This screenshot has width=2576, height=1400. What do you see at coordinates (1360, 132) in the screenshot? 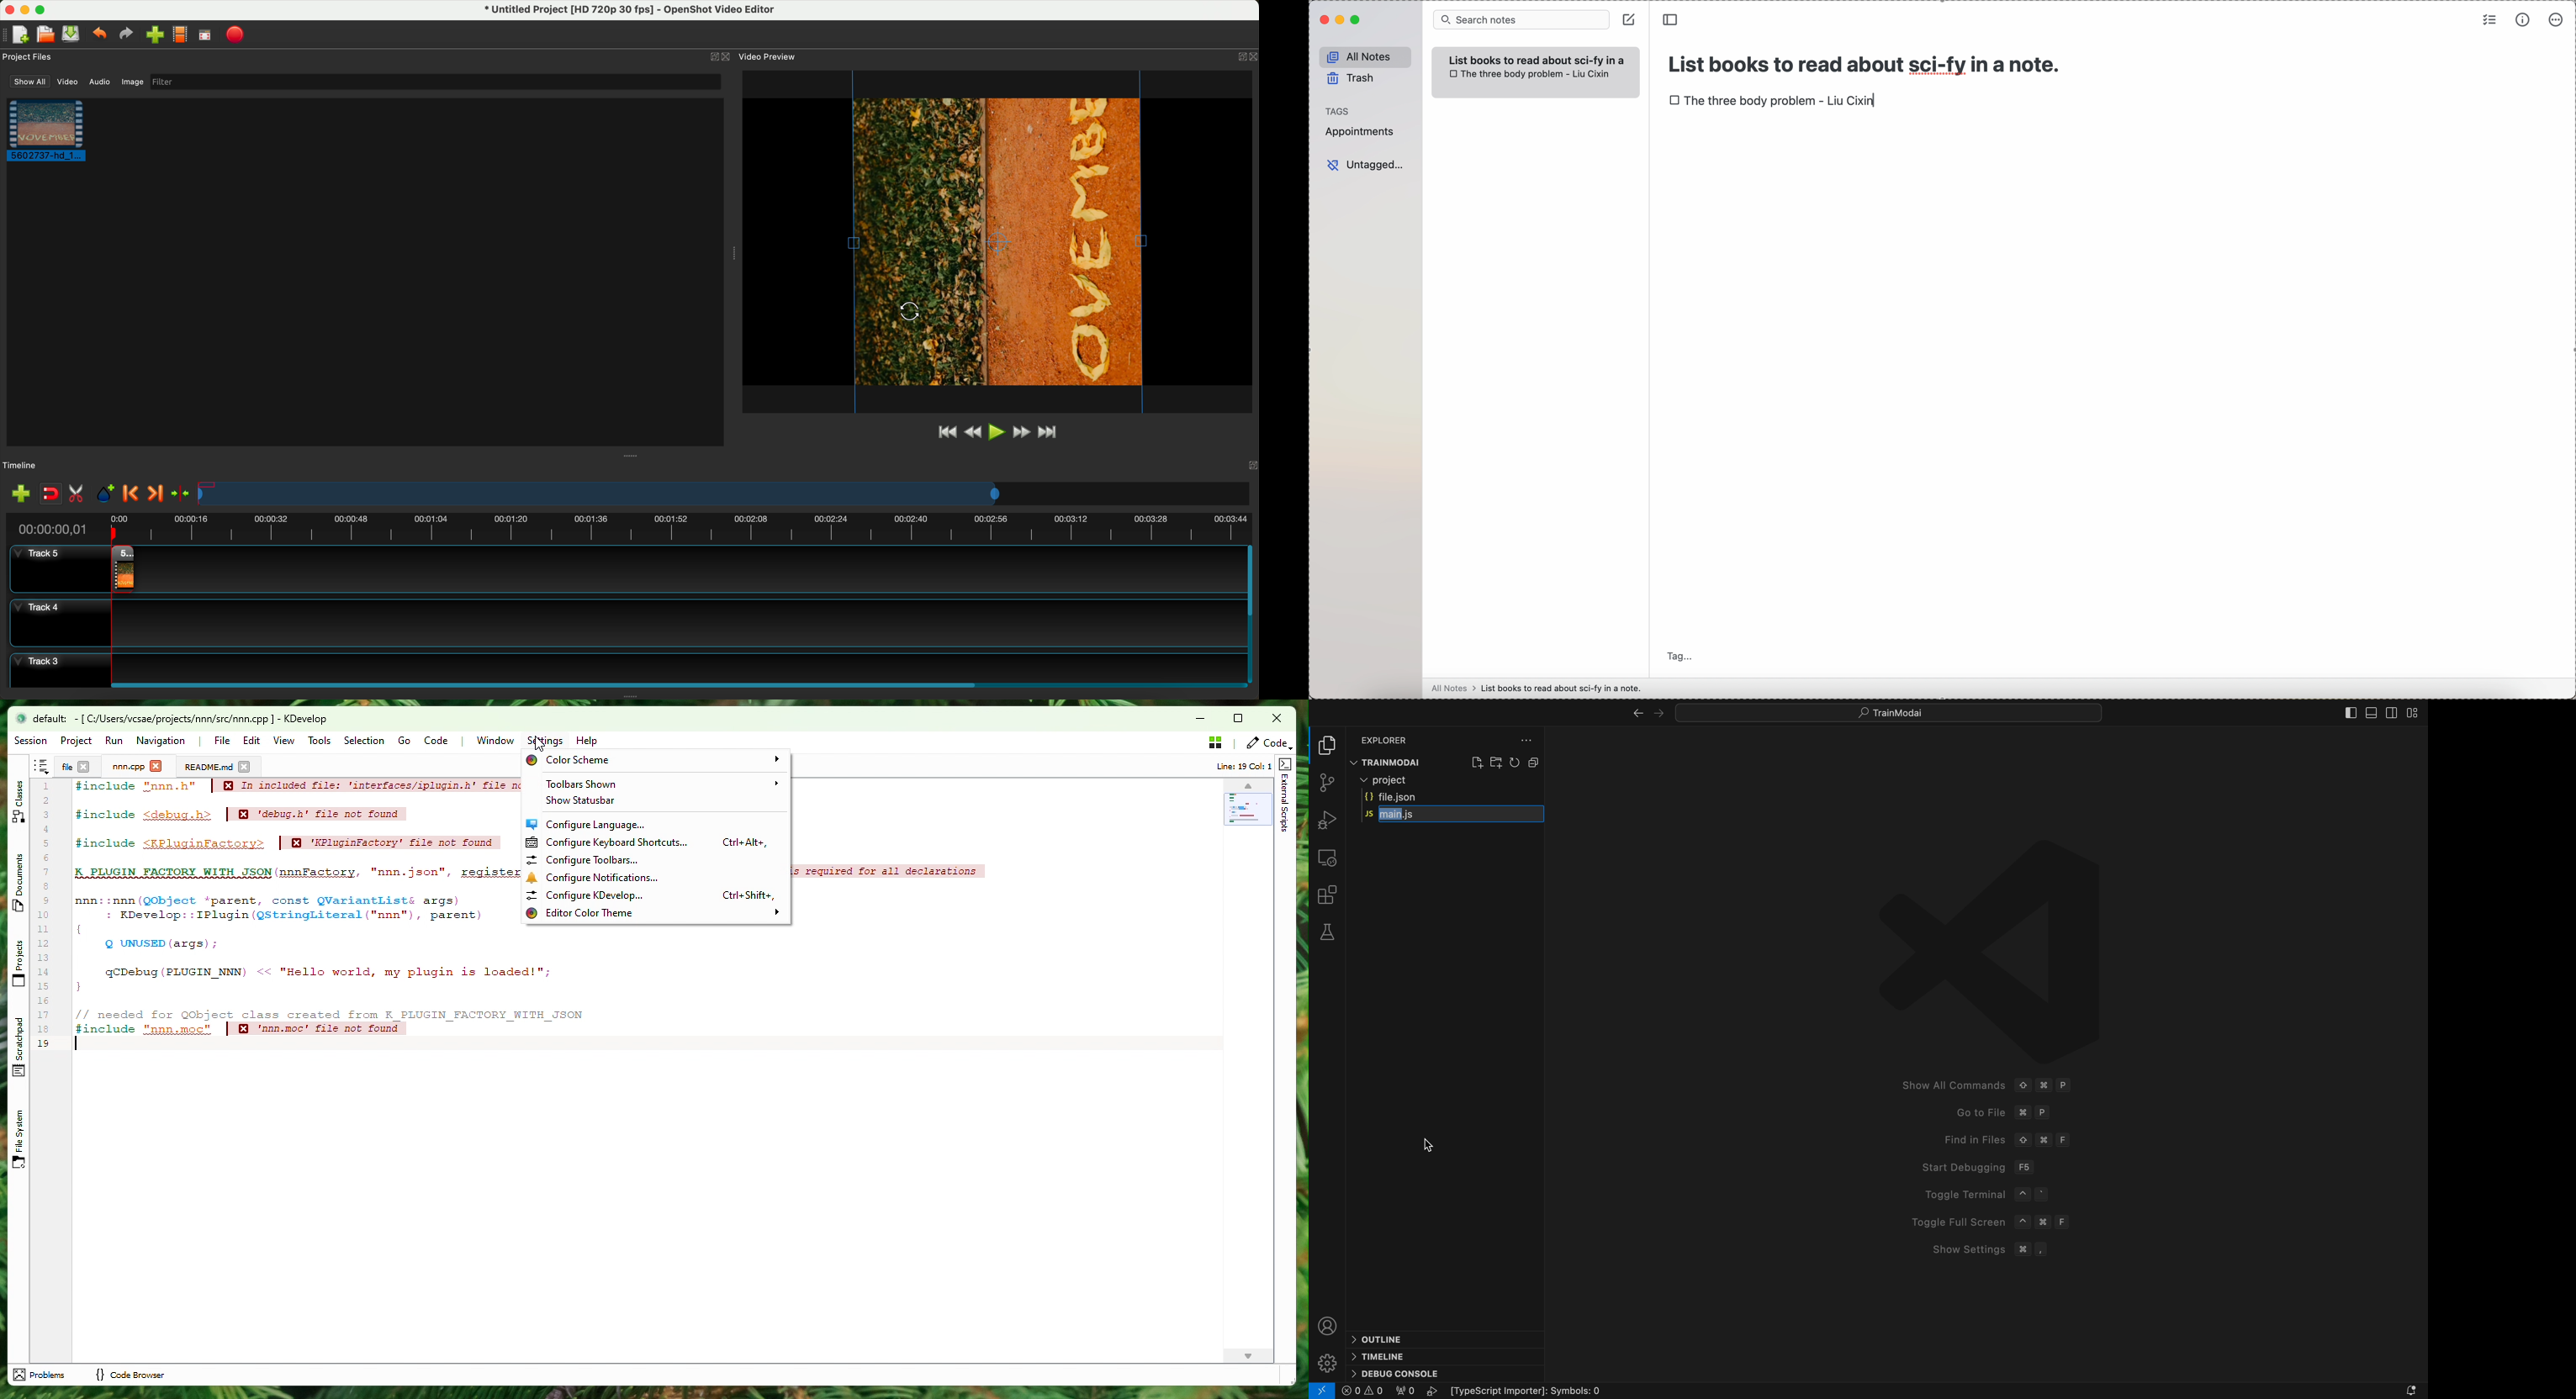
I see `appointments tag` at bounding box center [1360, 132].